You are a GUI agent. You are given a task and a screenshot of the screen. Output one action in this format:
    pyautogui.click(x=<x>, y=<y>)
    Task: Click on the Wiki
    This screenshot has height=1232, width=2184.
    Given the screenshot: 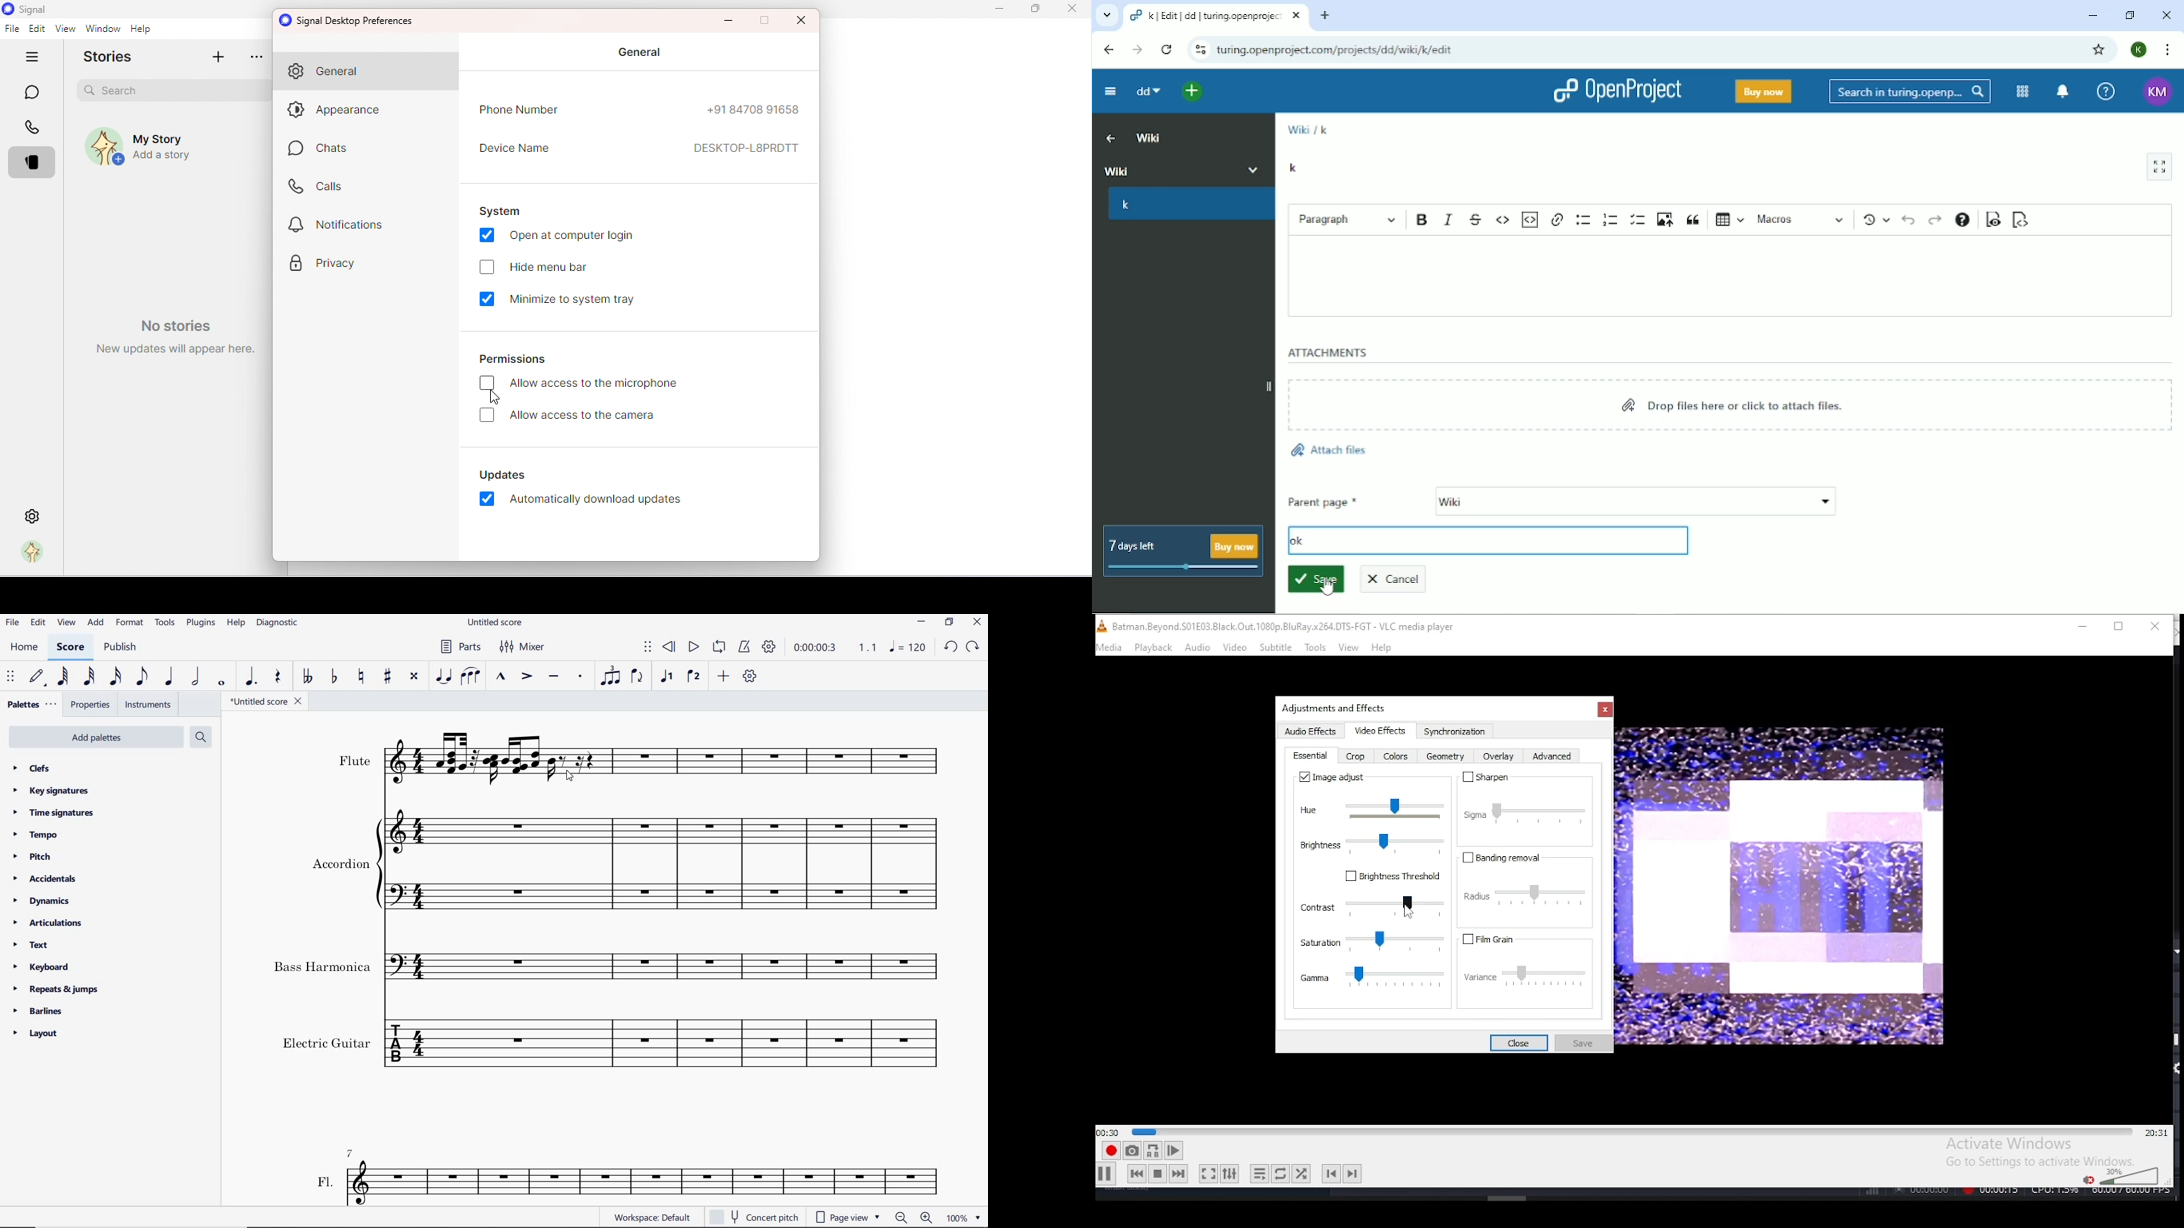 What is the action you would take?
    pyautogui.click(x=1297, y=129)
    